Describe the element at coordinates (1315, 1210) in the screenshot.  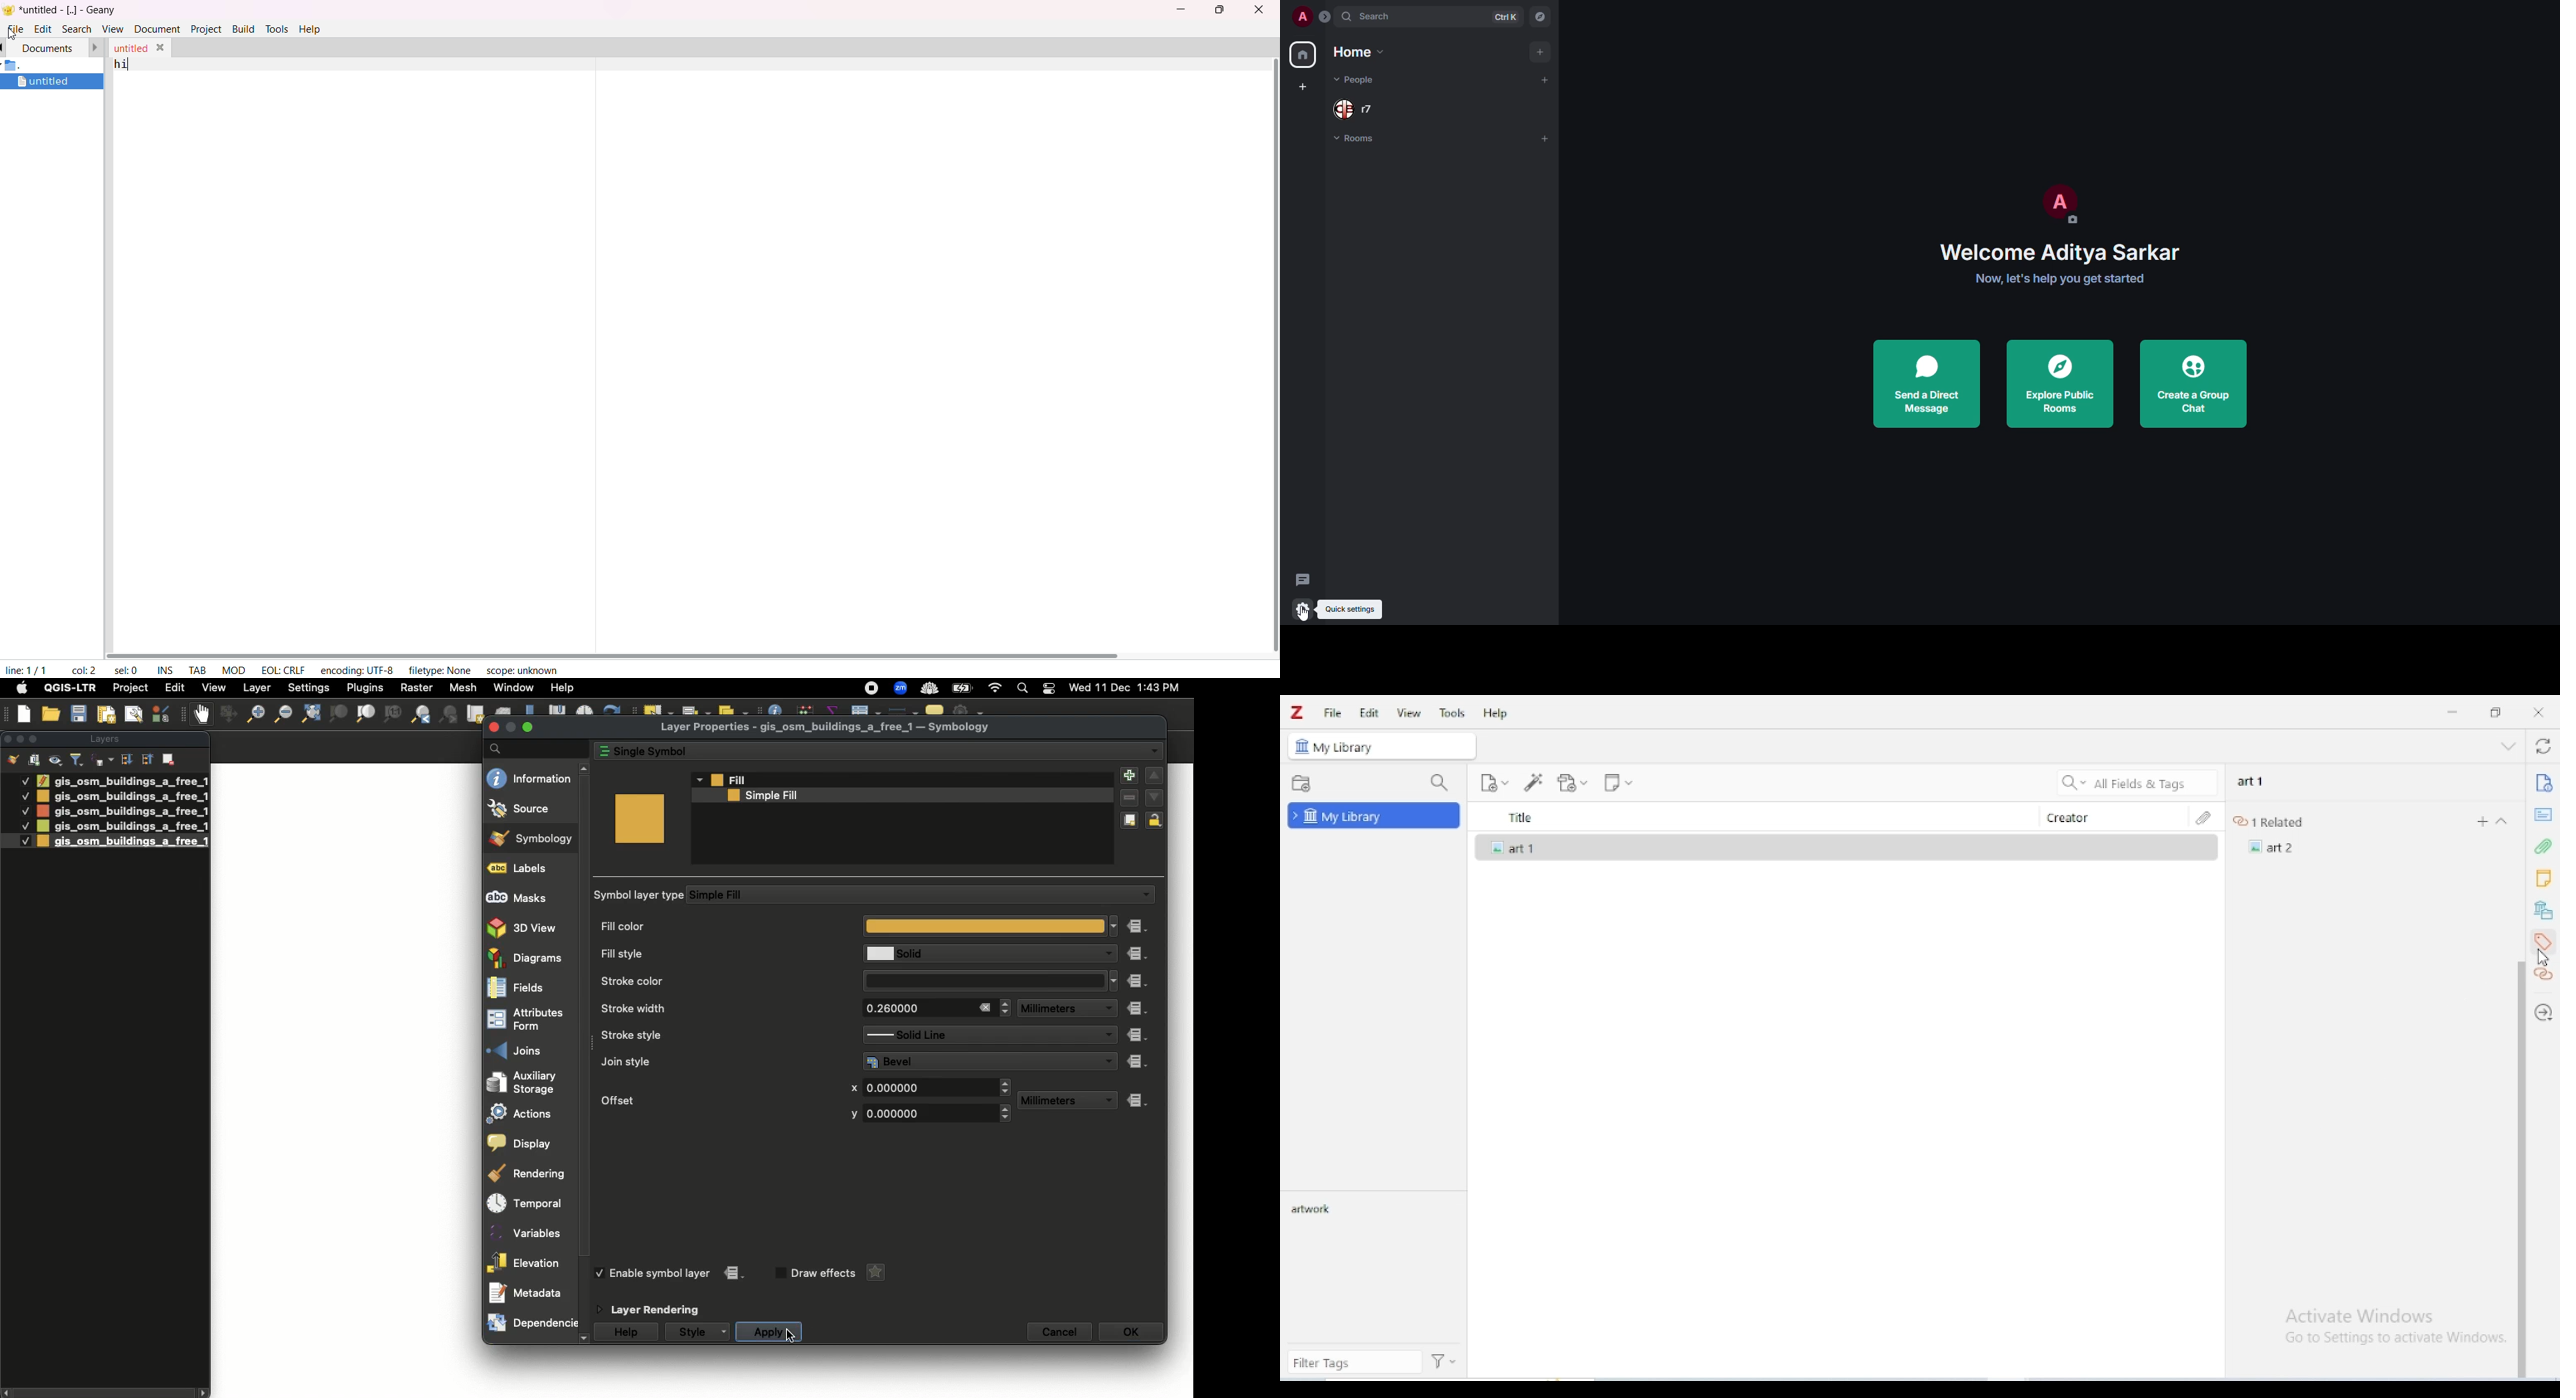
I see `artwork` at that location.